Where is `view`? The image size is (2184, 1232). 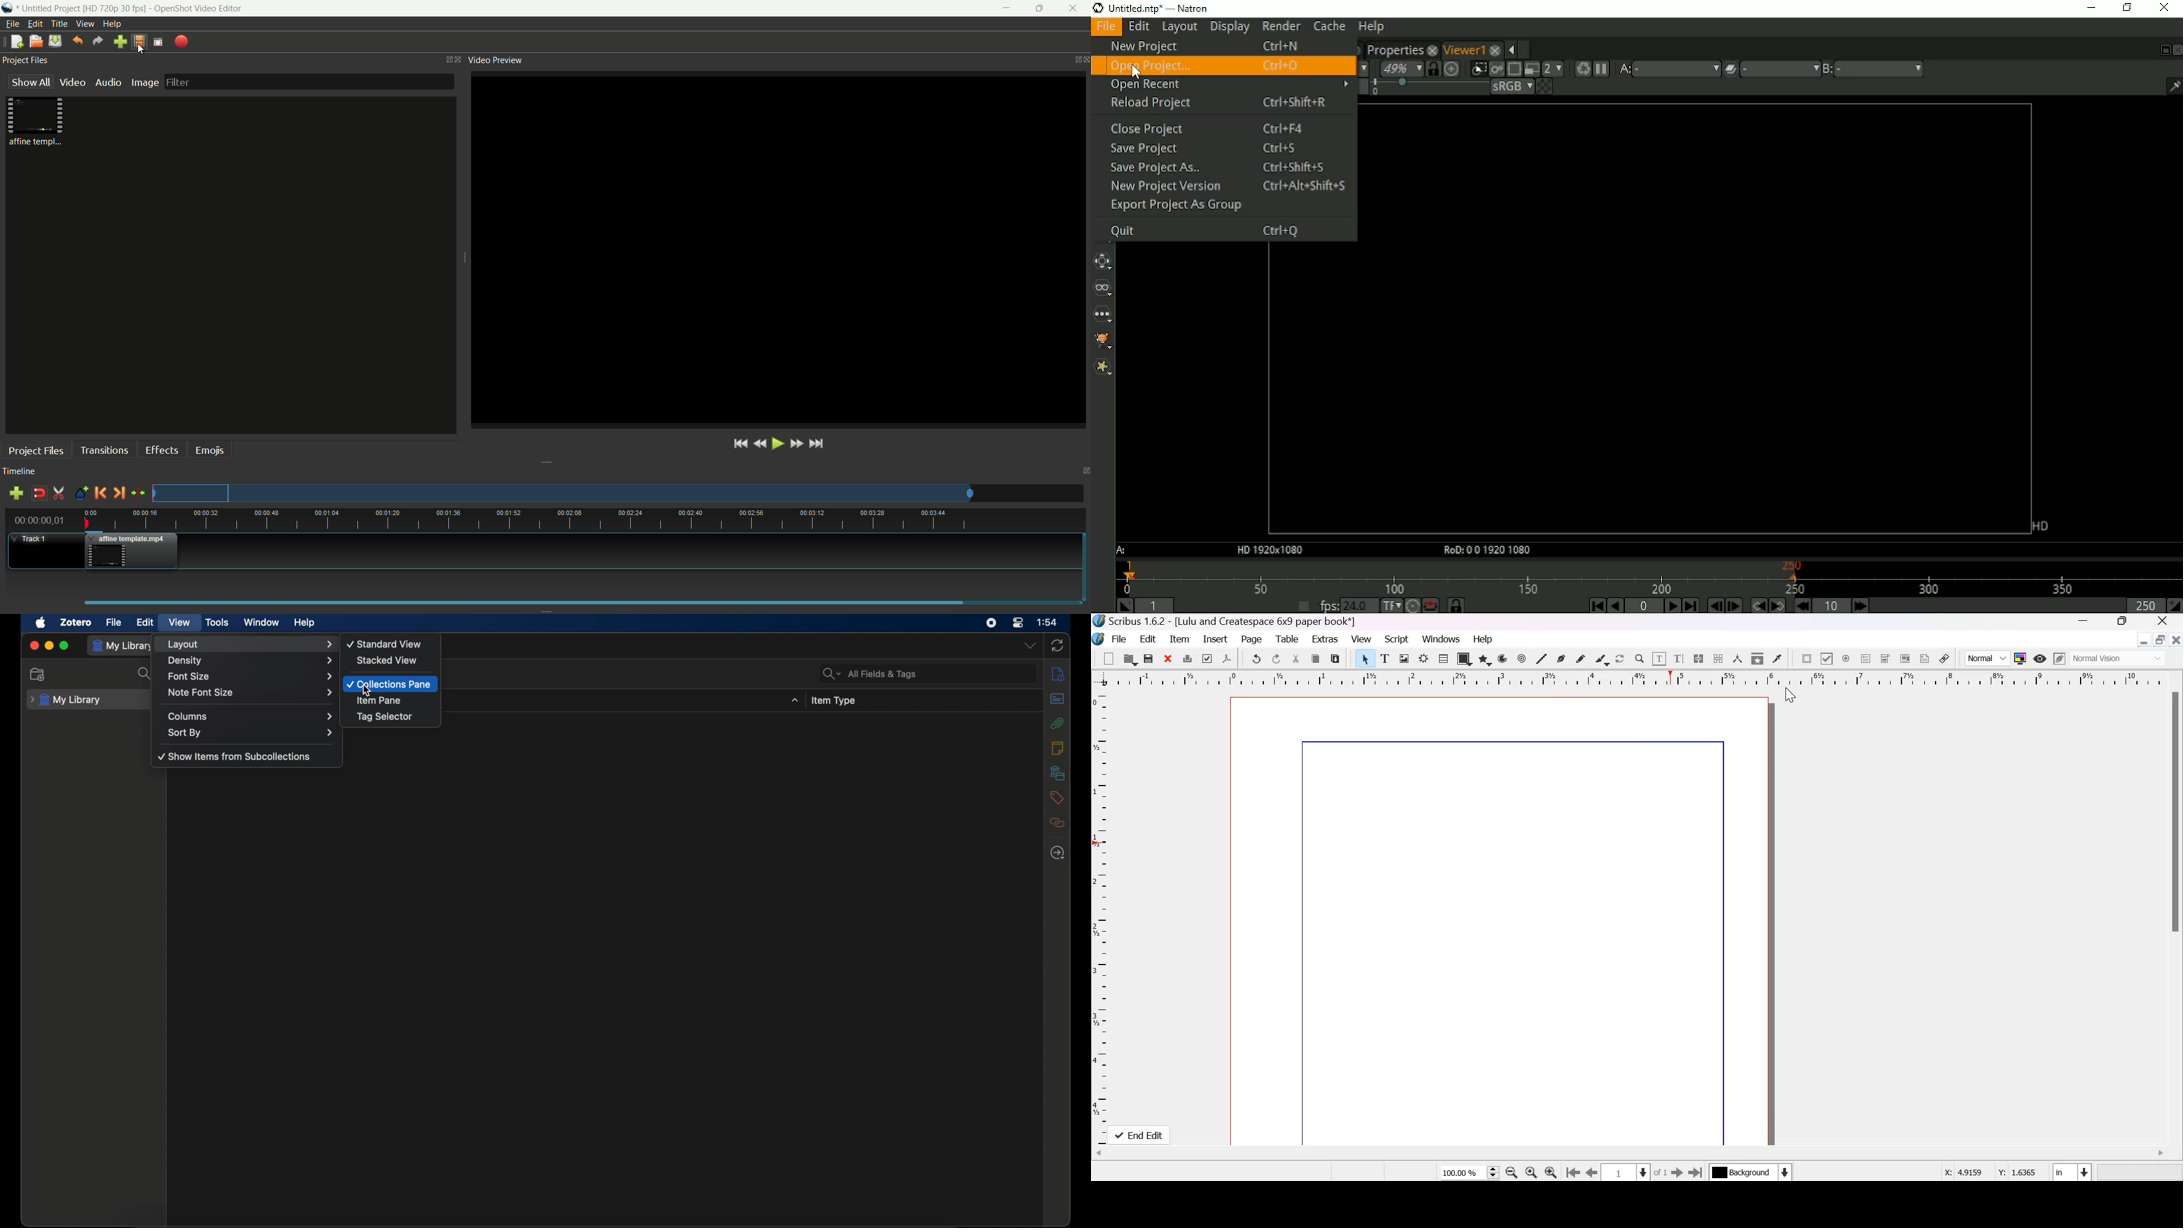 view is located at coordinates (180, 623).